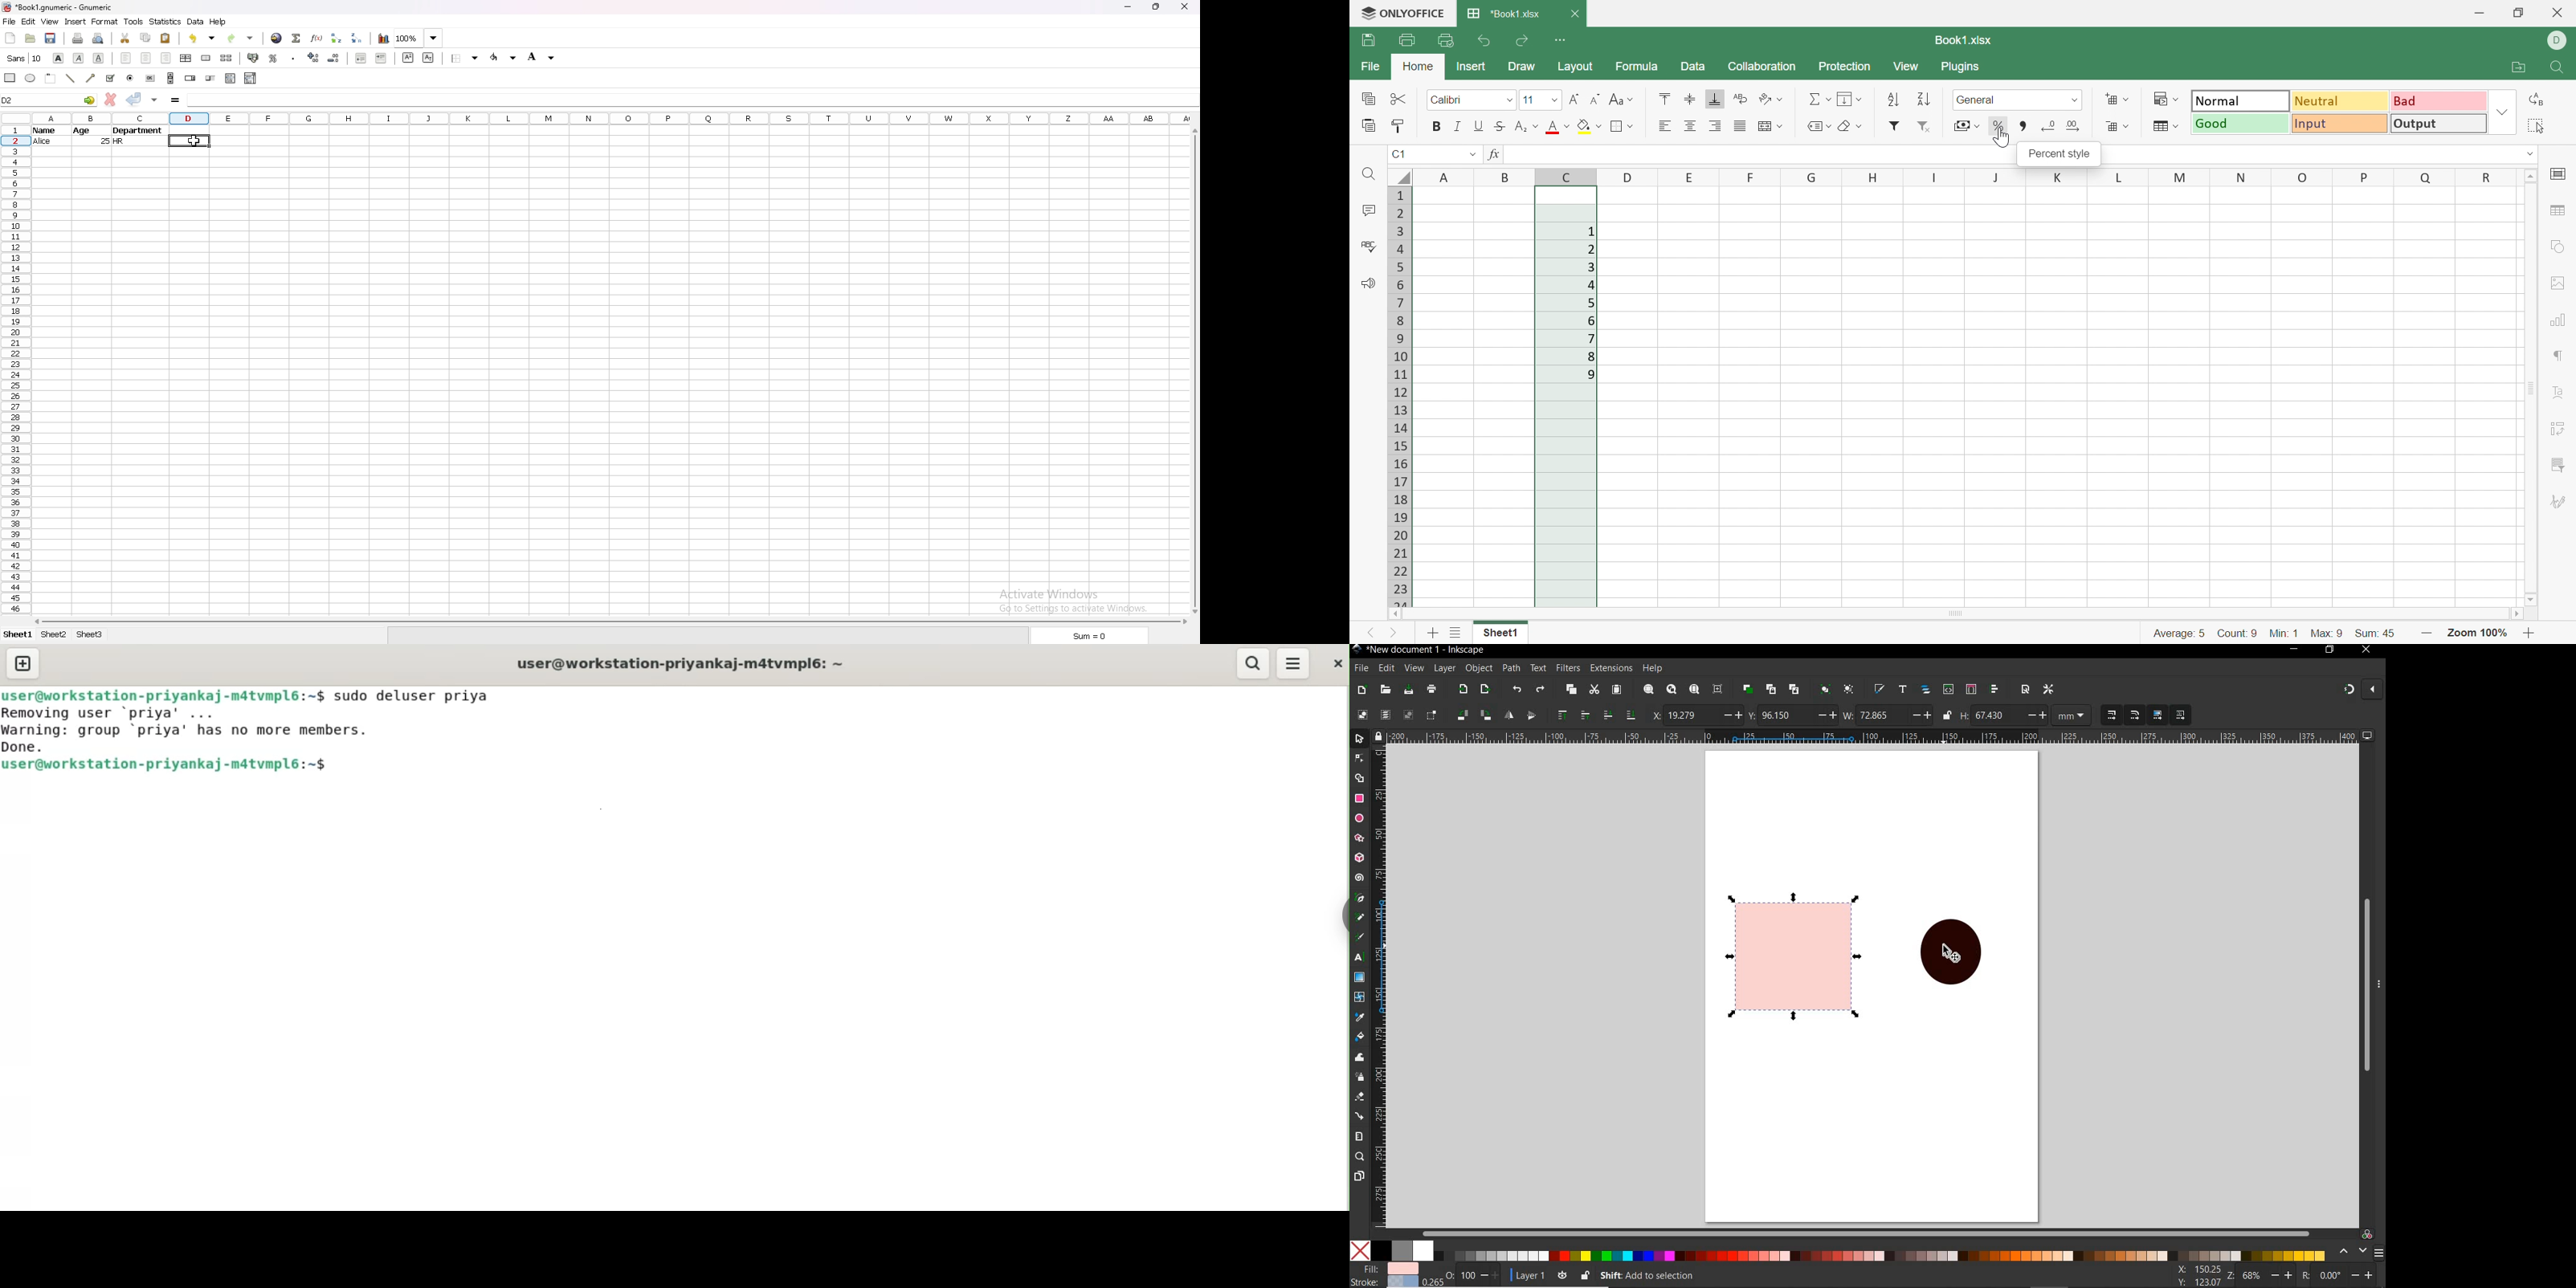 This screenshot has width=2576, height=1288. I want to click on Zoom out, so click(2529, 633).